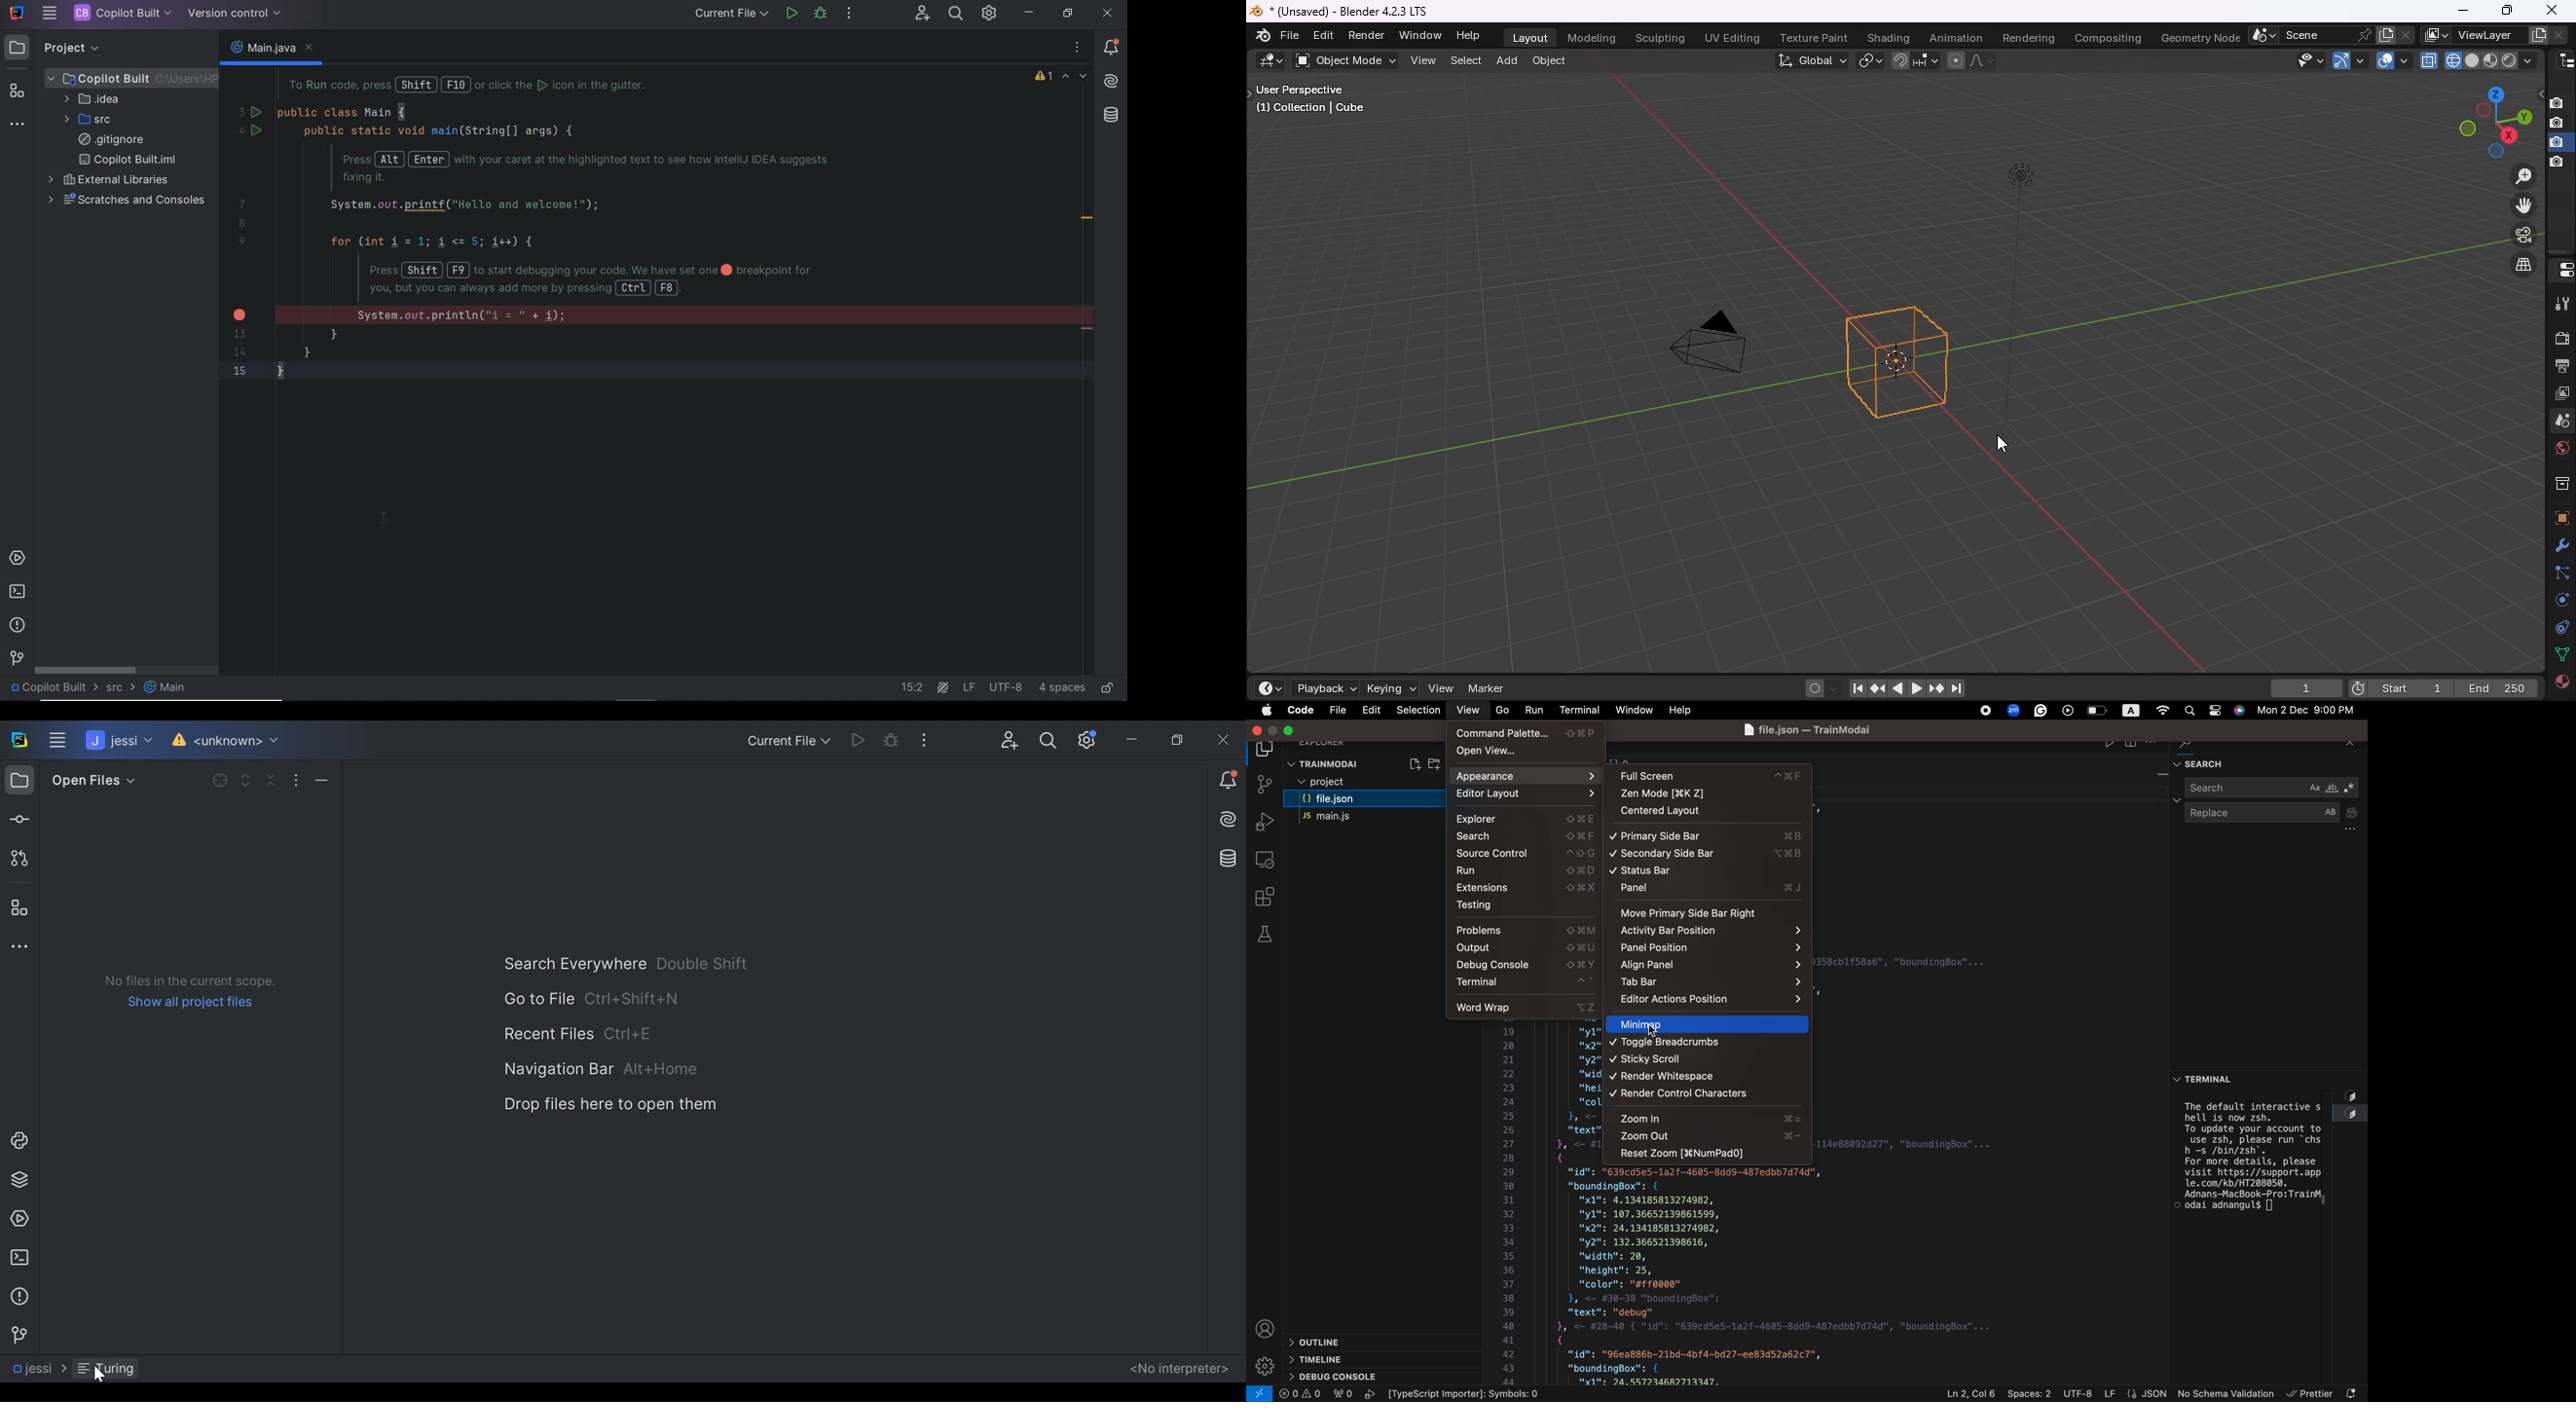 This screenshot has height=1428, width=2576. Describe the element at coordinates (1264, 1367) in the screenshot. I see `Settings` at that location.